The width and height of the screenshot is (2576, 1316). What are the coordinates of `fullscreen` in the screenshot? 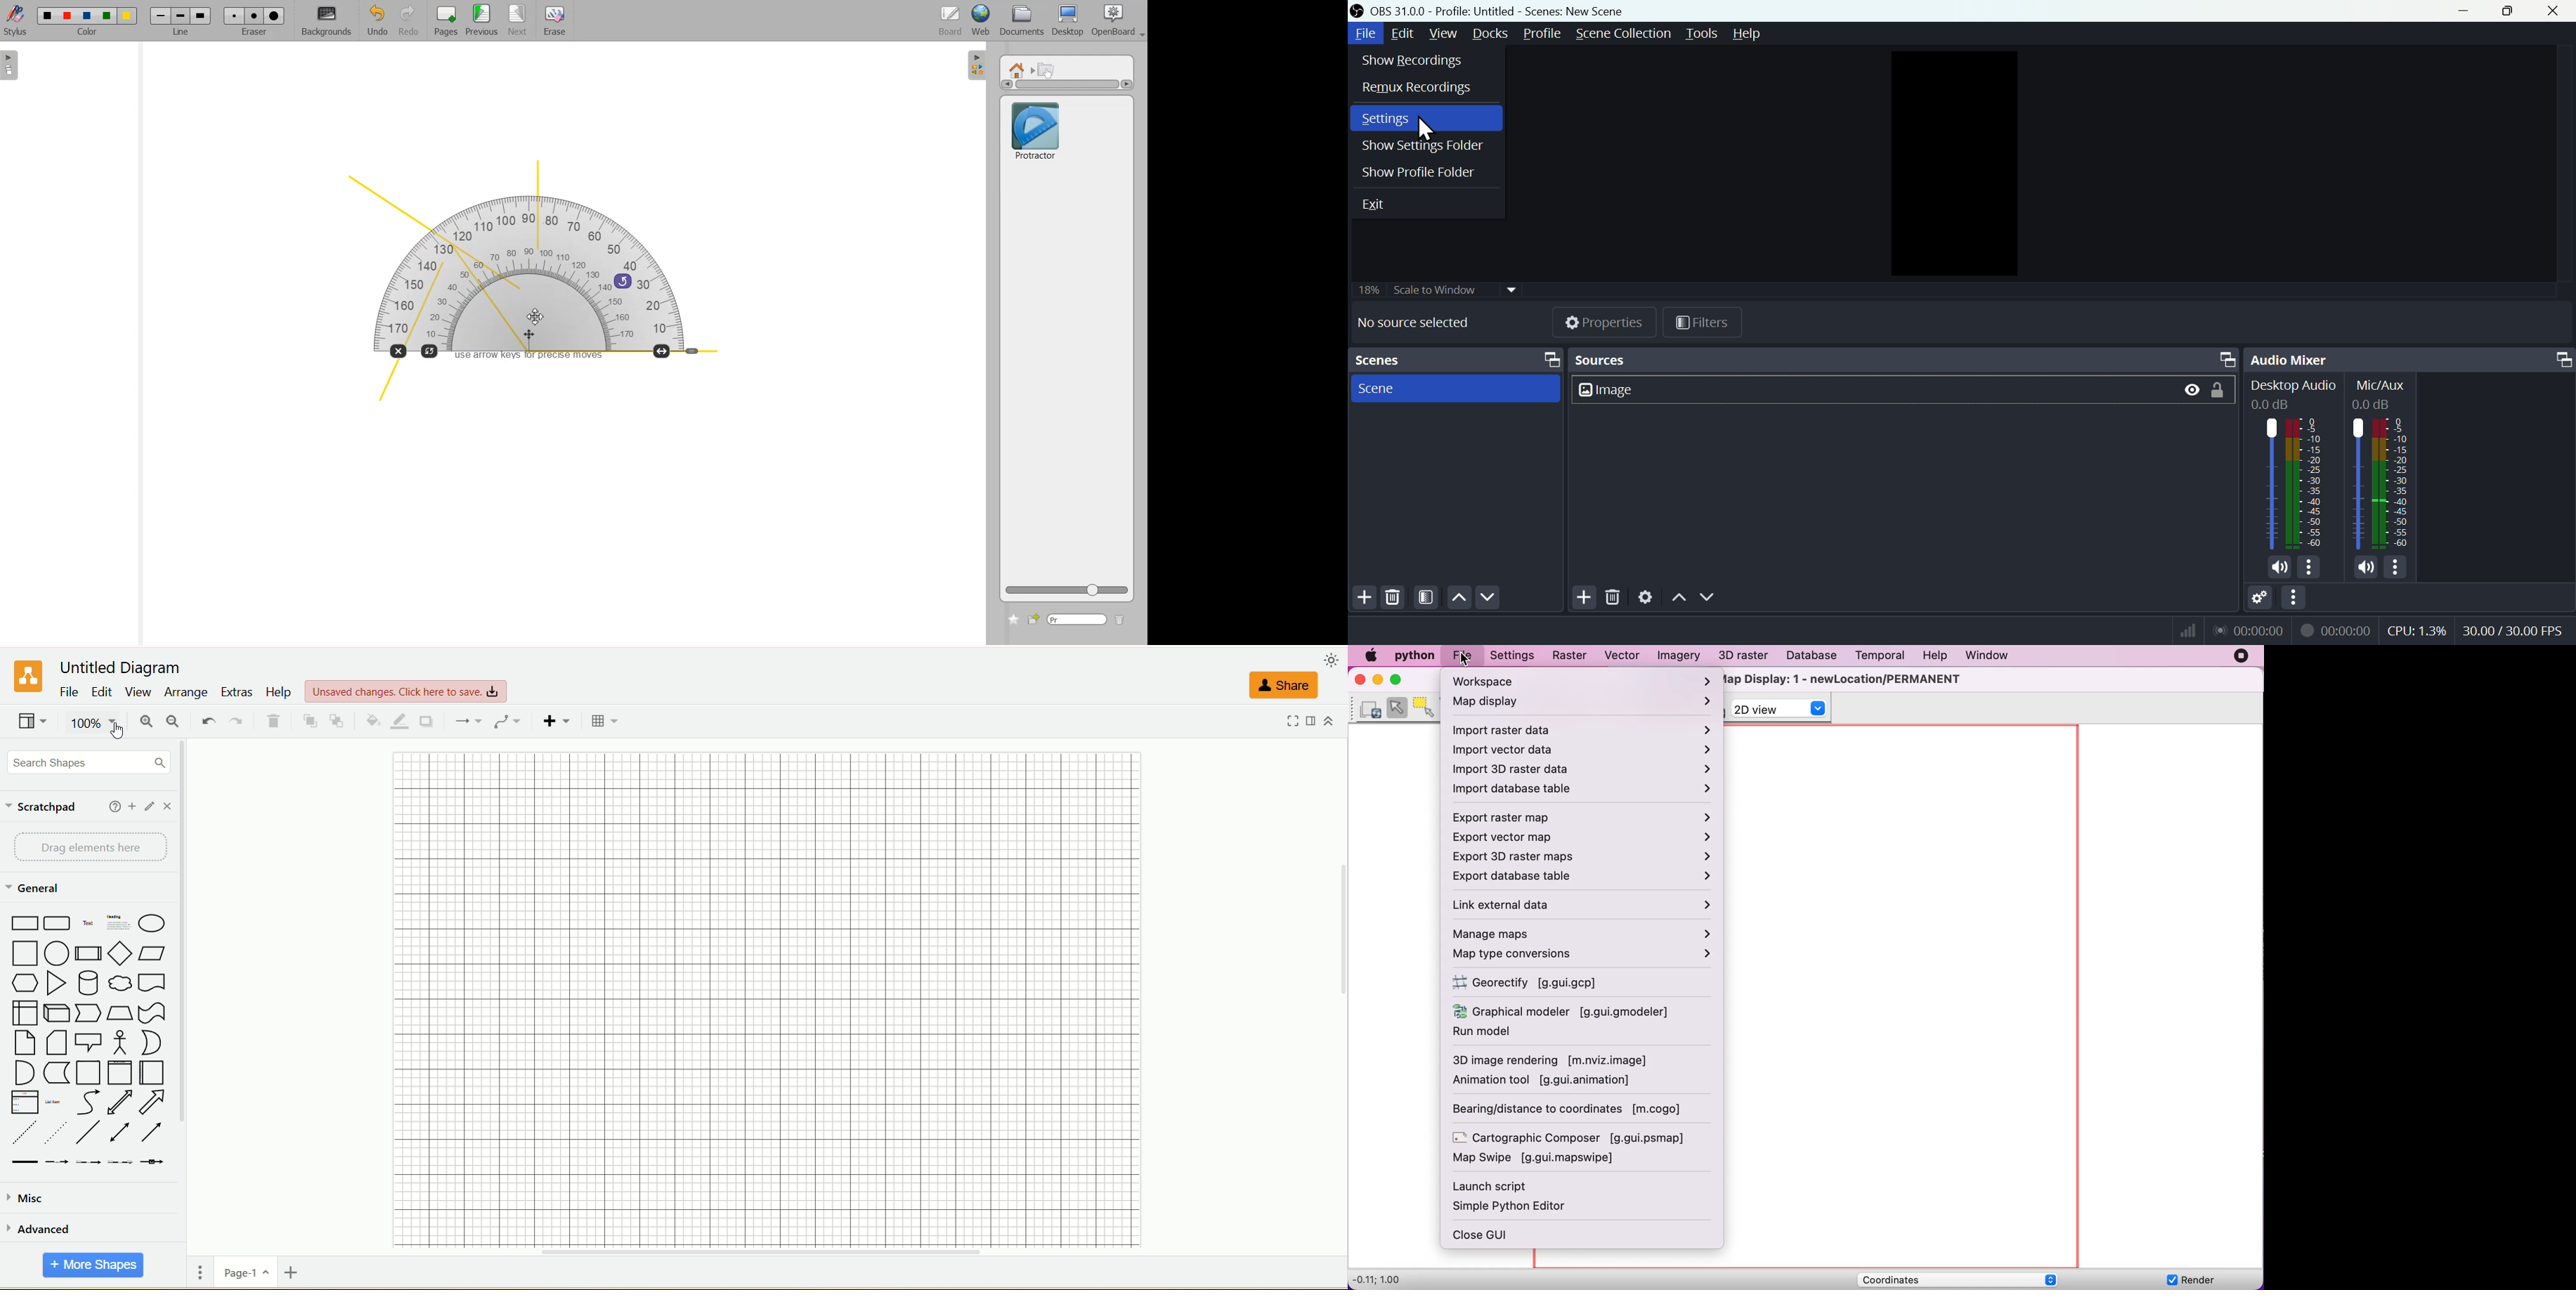 It's located at (1294, 722).